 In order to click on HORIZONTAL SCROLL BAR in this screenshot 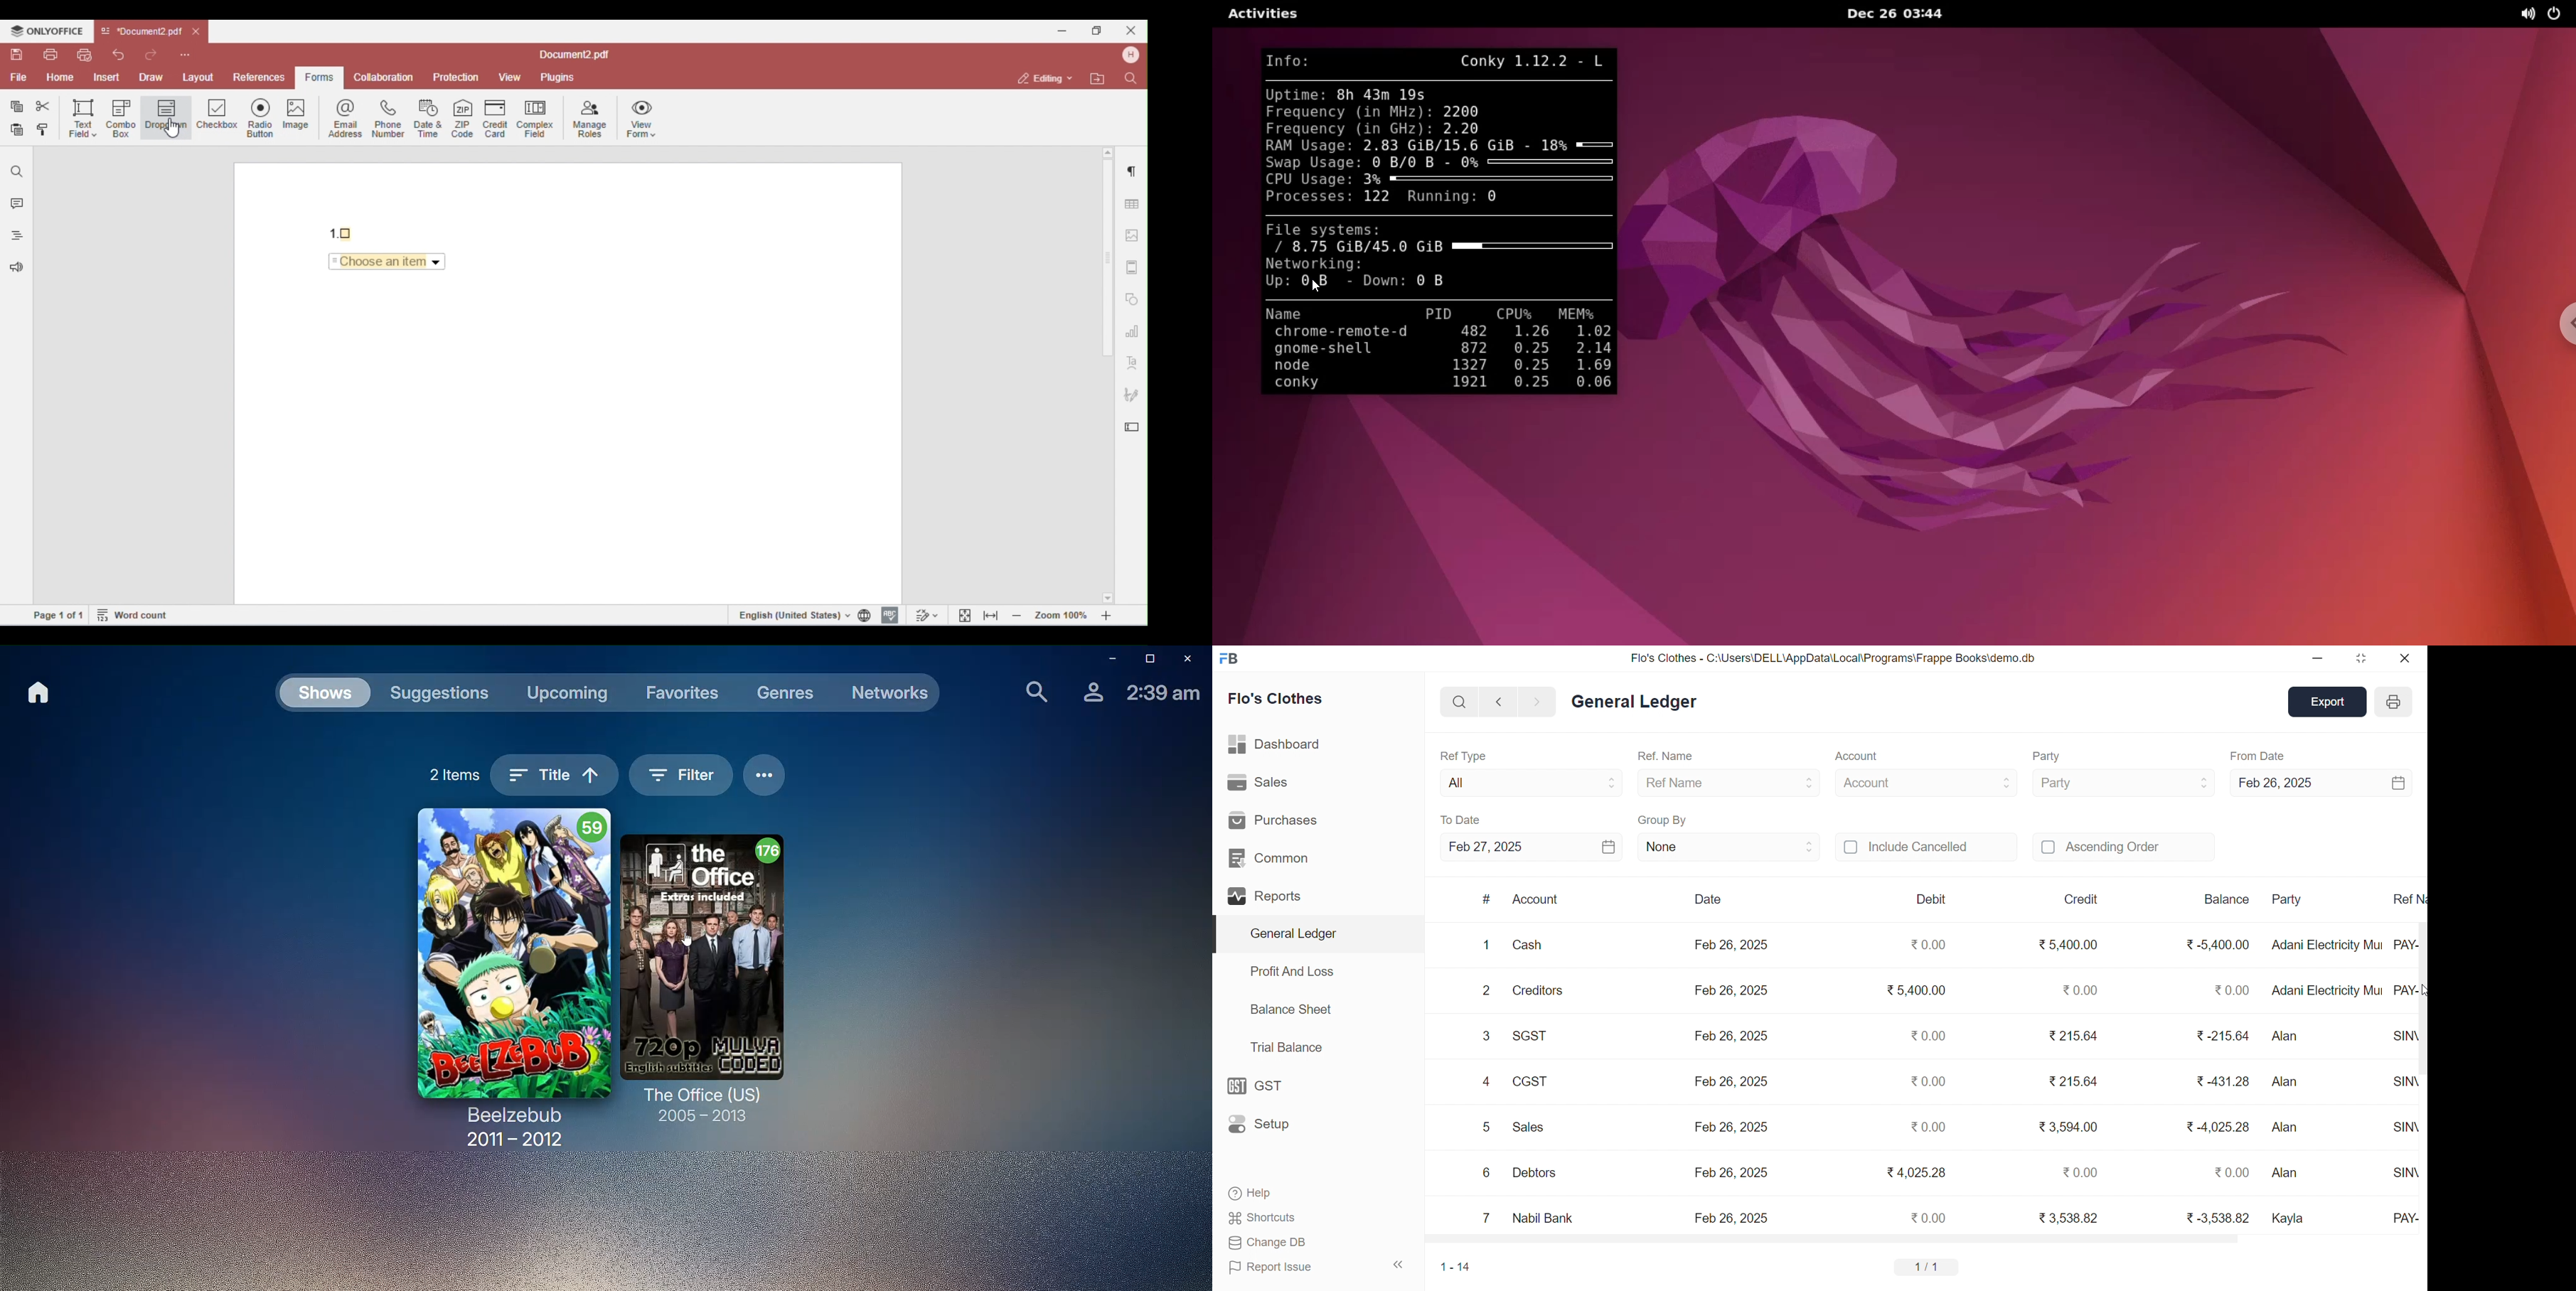, I will do `click(1916, 1240)`.